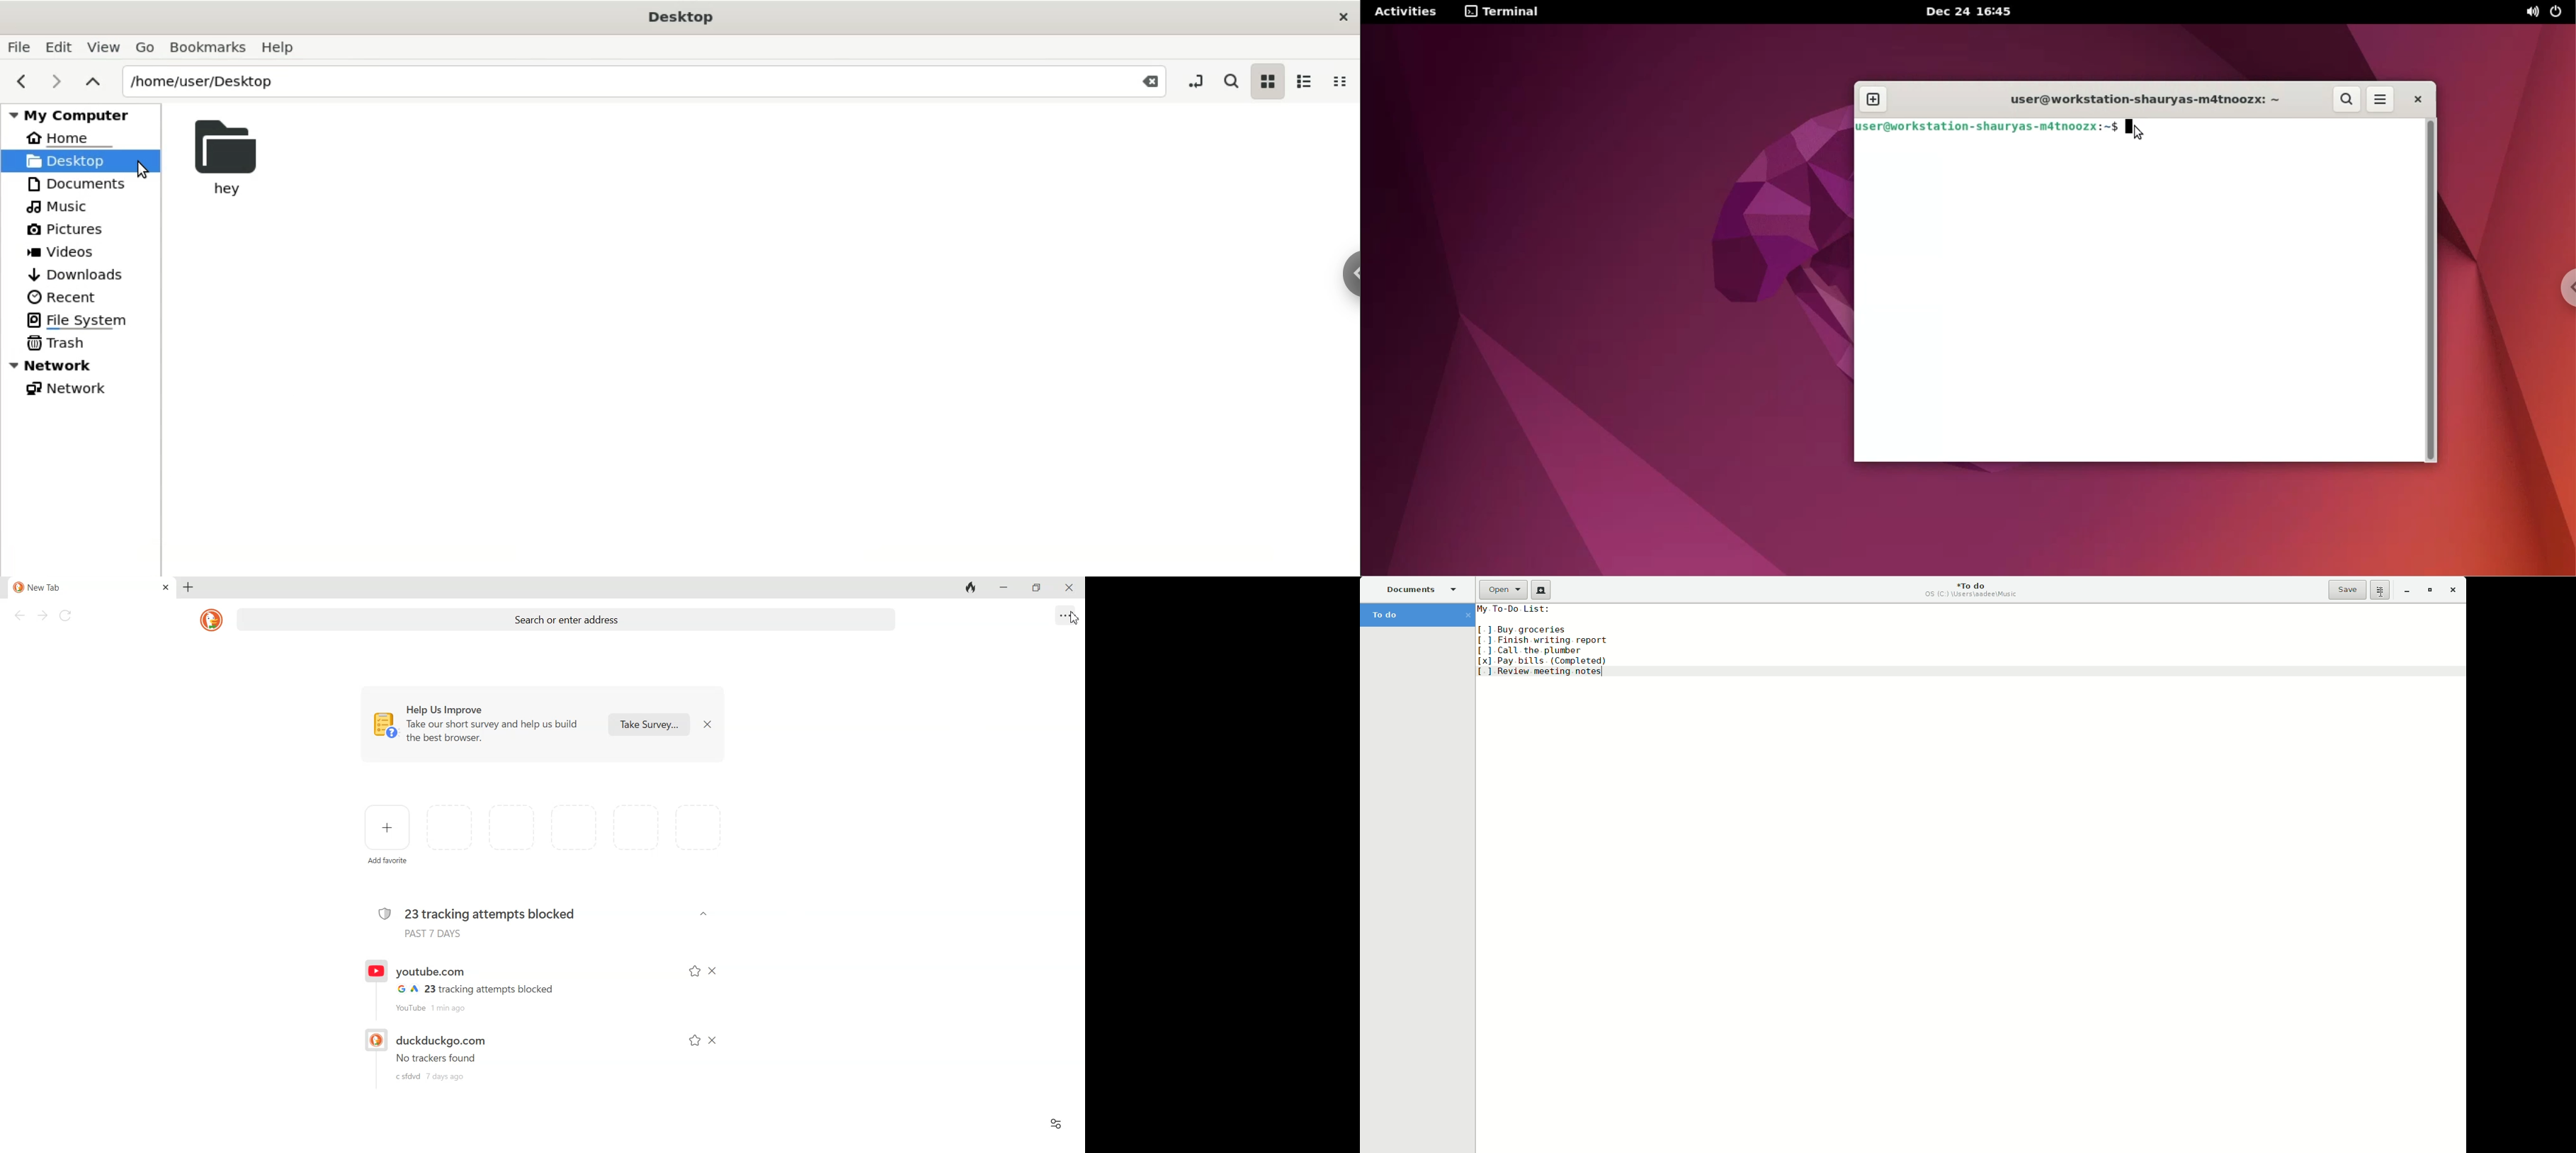  Describe the element at coordinates (388, 827) in the screenshot. I see `Add favorite` at that location.